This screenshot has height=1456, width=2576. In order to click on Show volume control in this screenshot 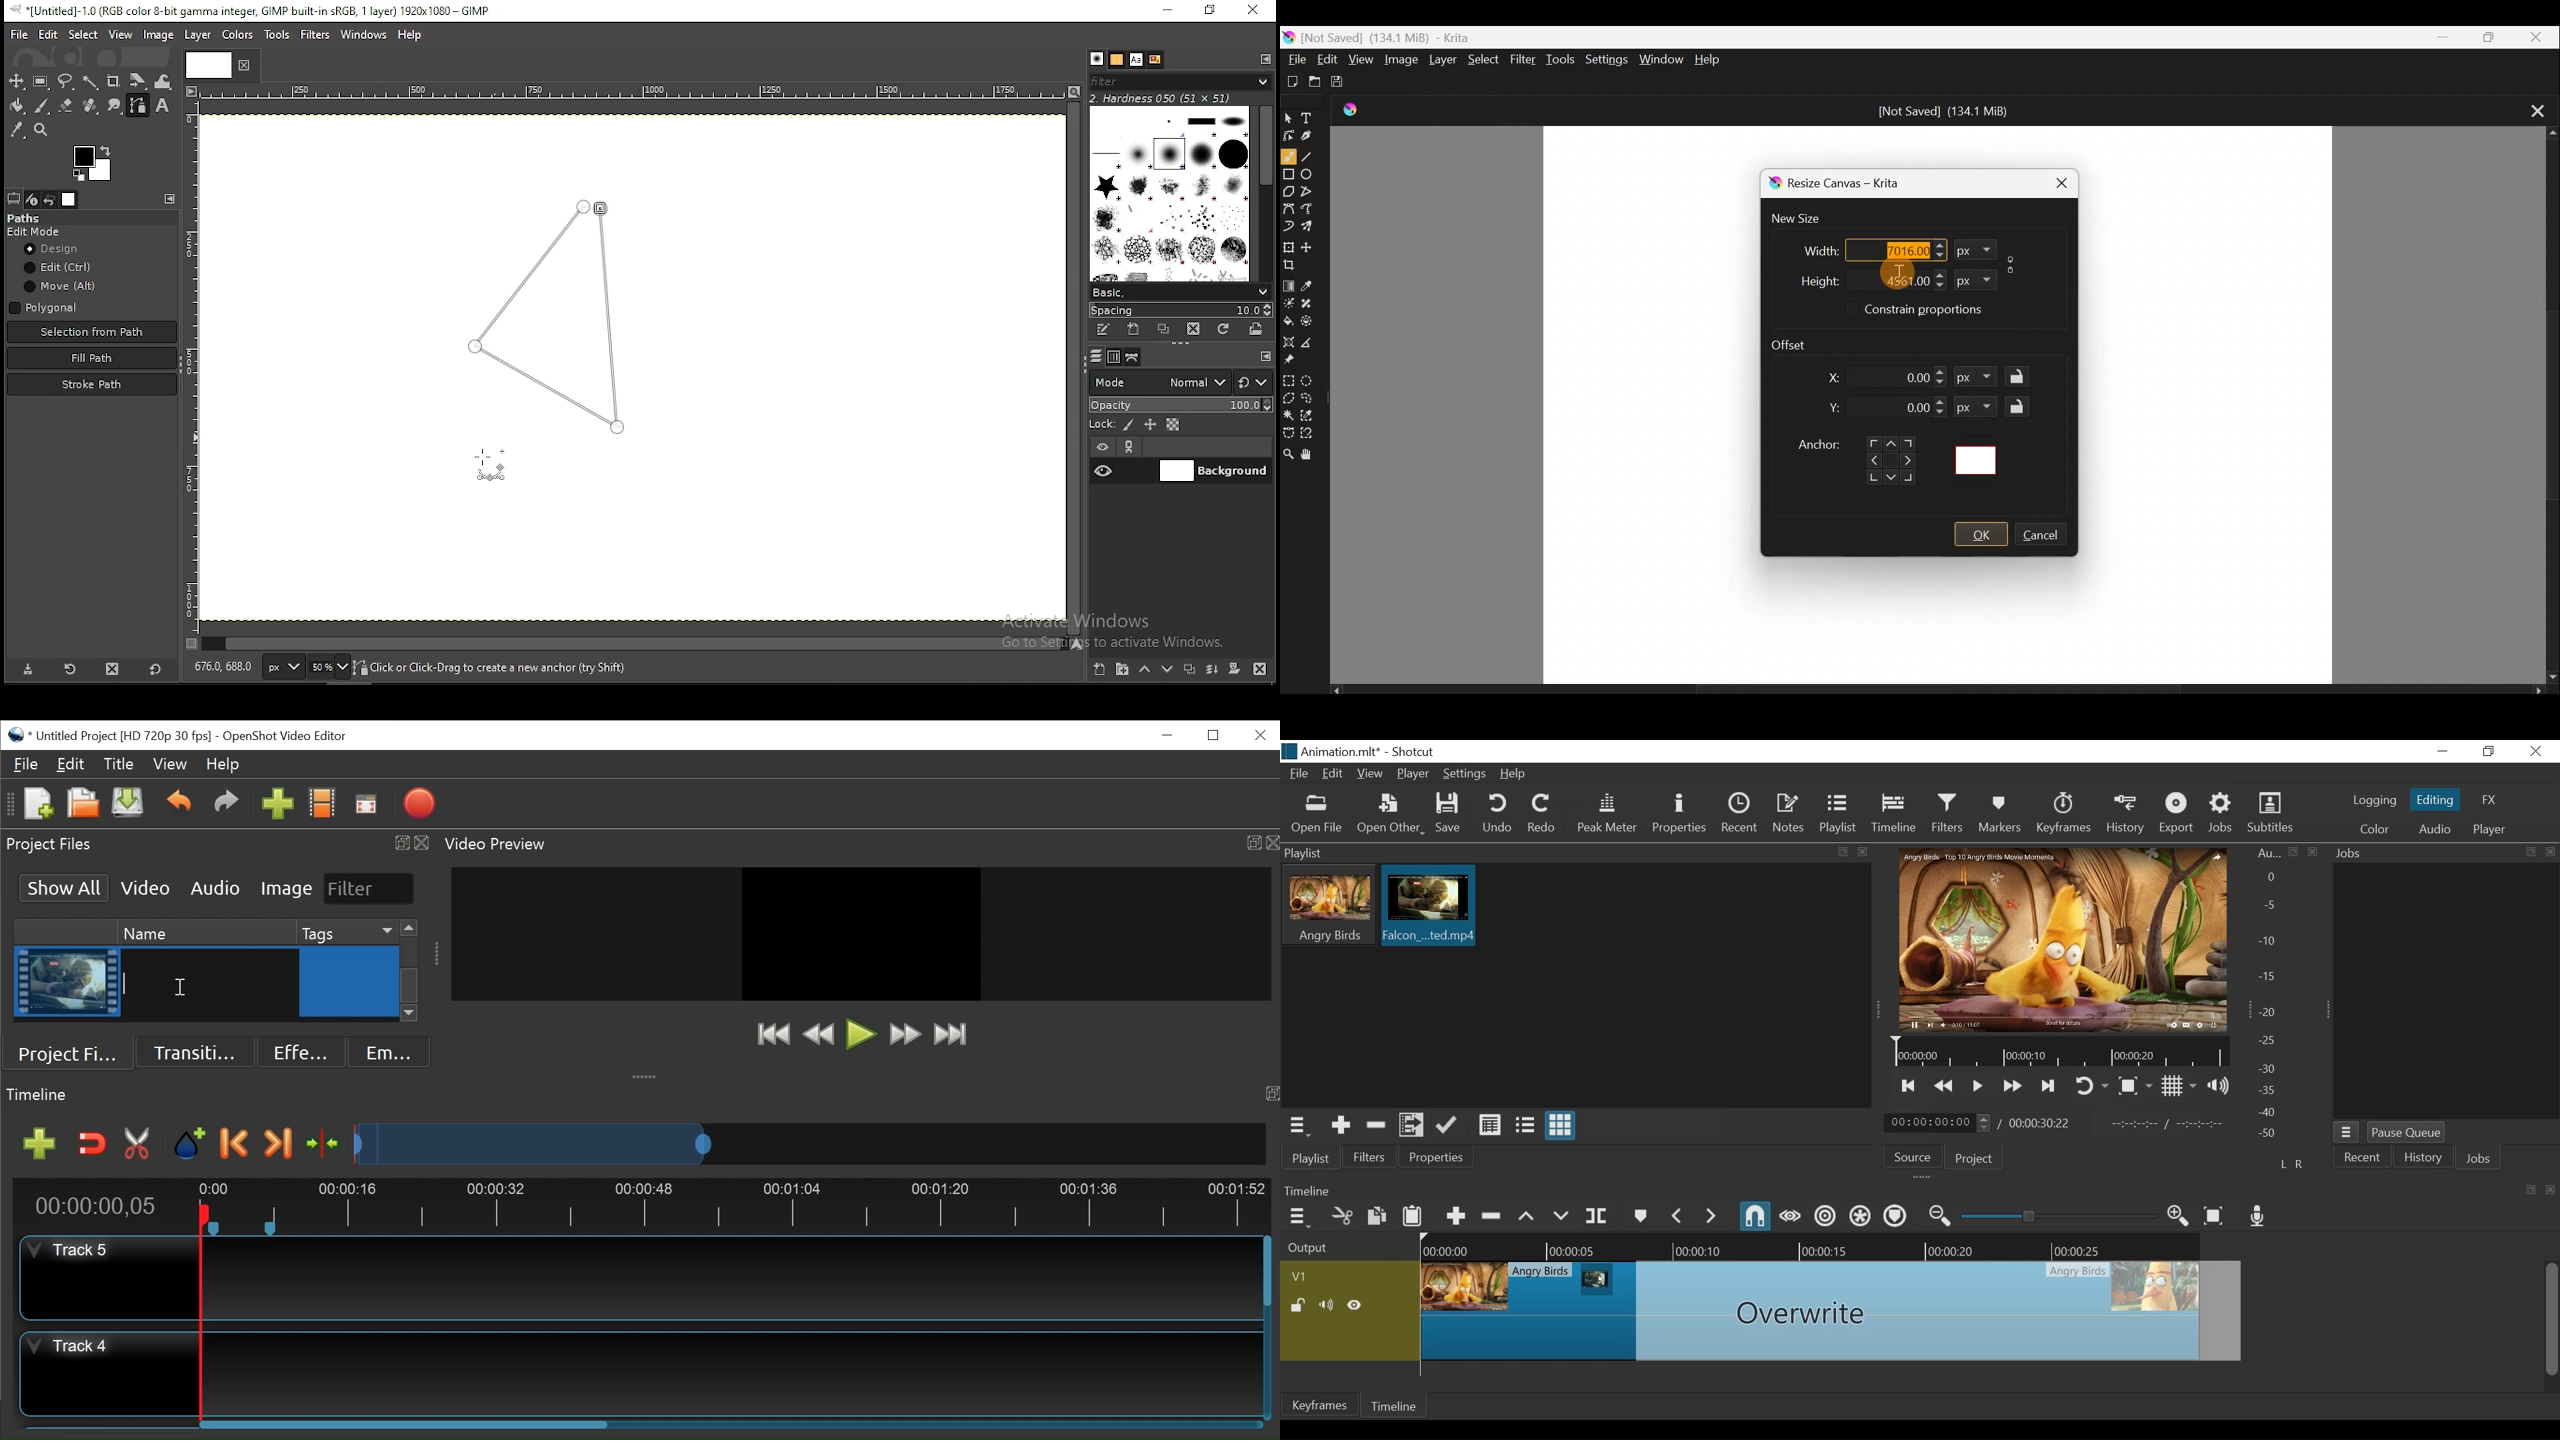, I will do `click(2219, 1086)`.